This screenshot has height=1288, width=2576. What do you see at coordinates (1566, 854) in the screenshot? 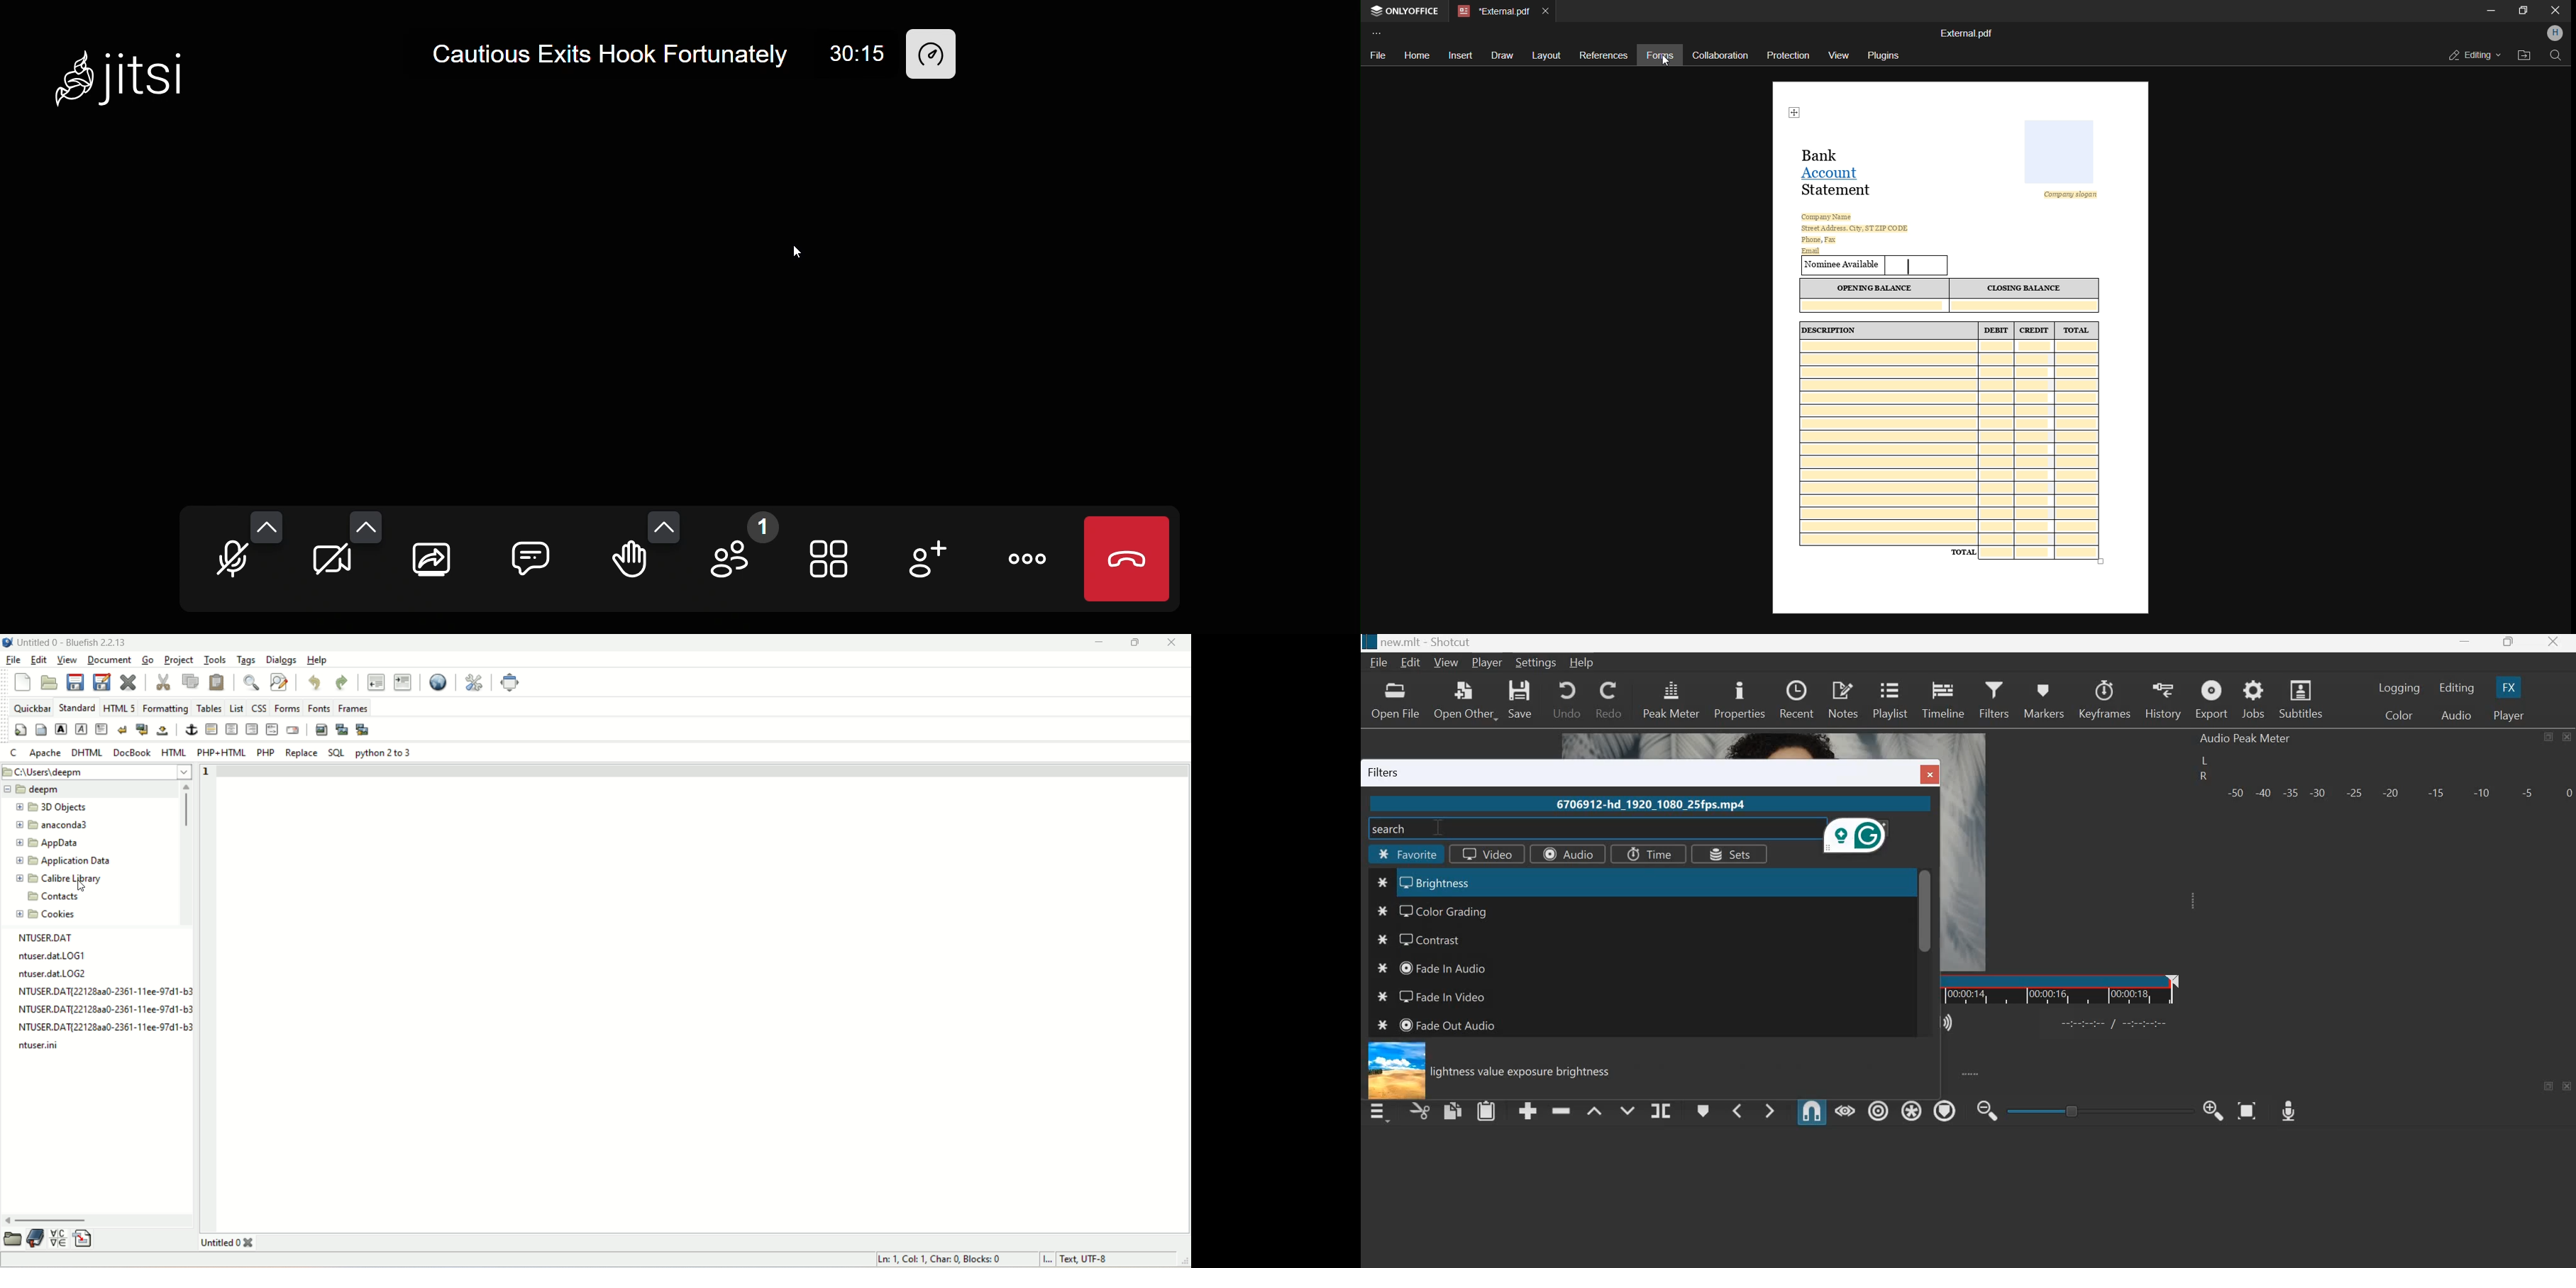
I see `Audio` at bounding box center [1566, 854].